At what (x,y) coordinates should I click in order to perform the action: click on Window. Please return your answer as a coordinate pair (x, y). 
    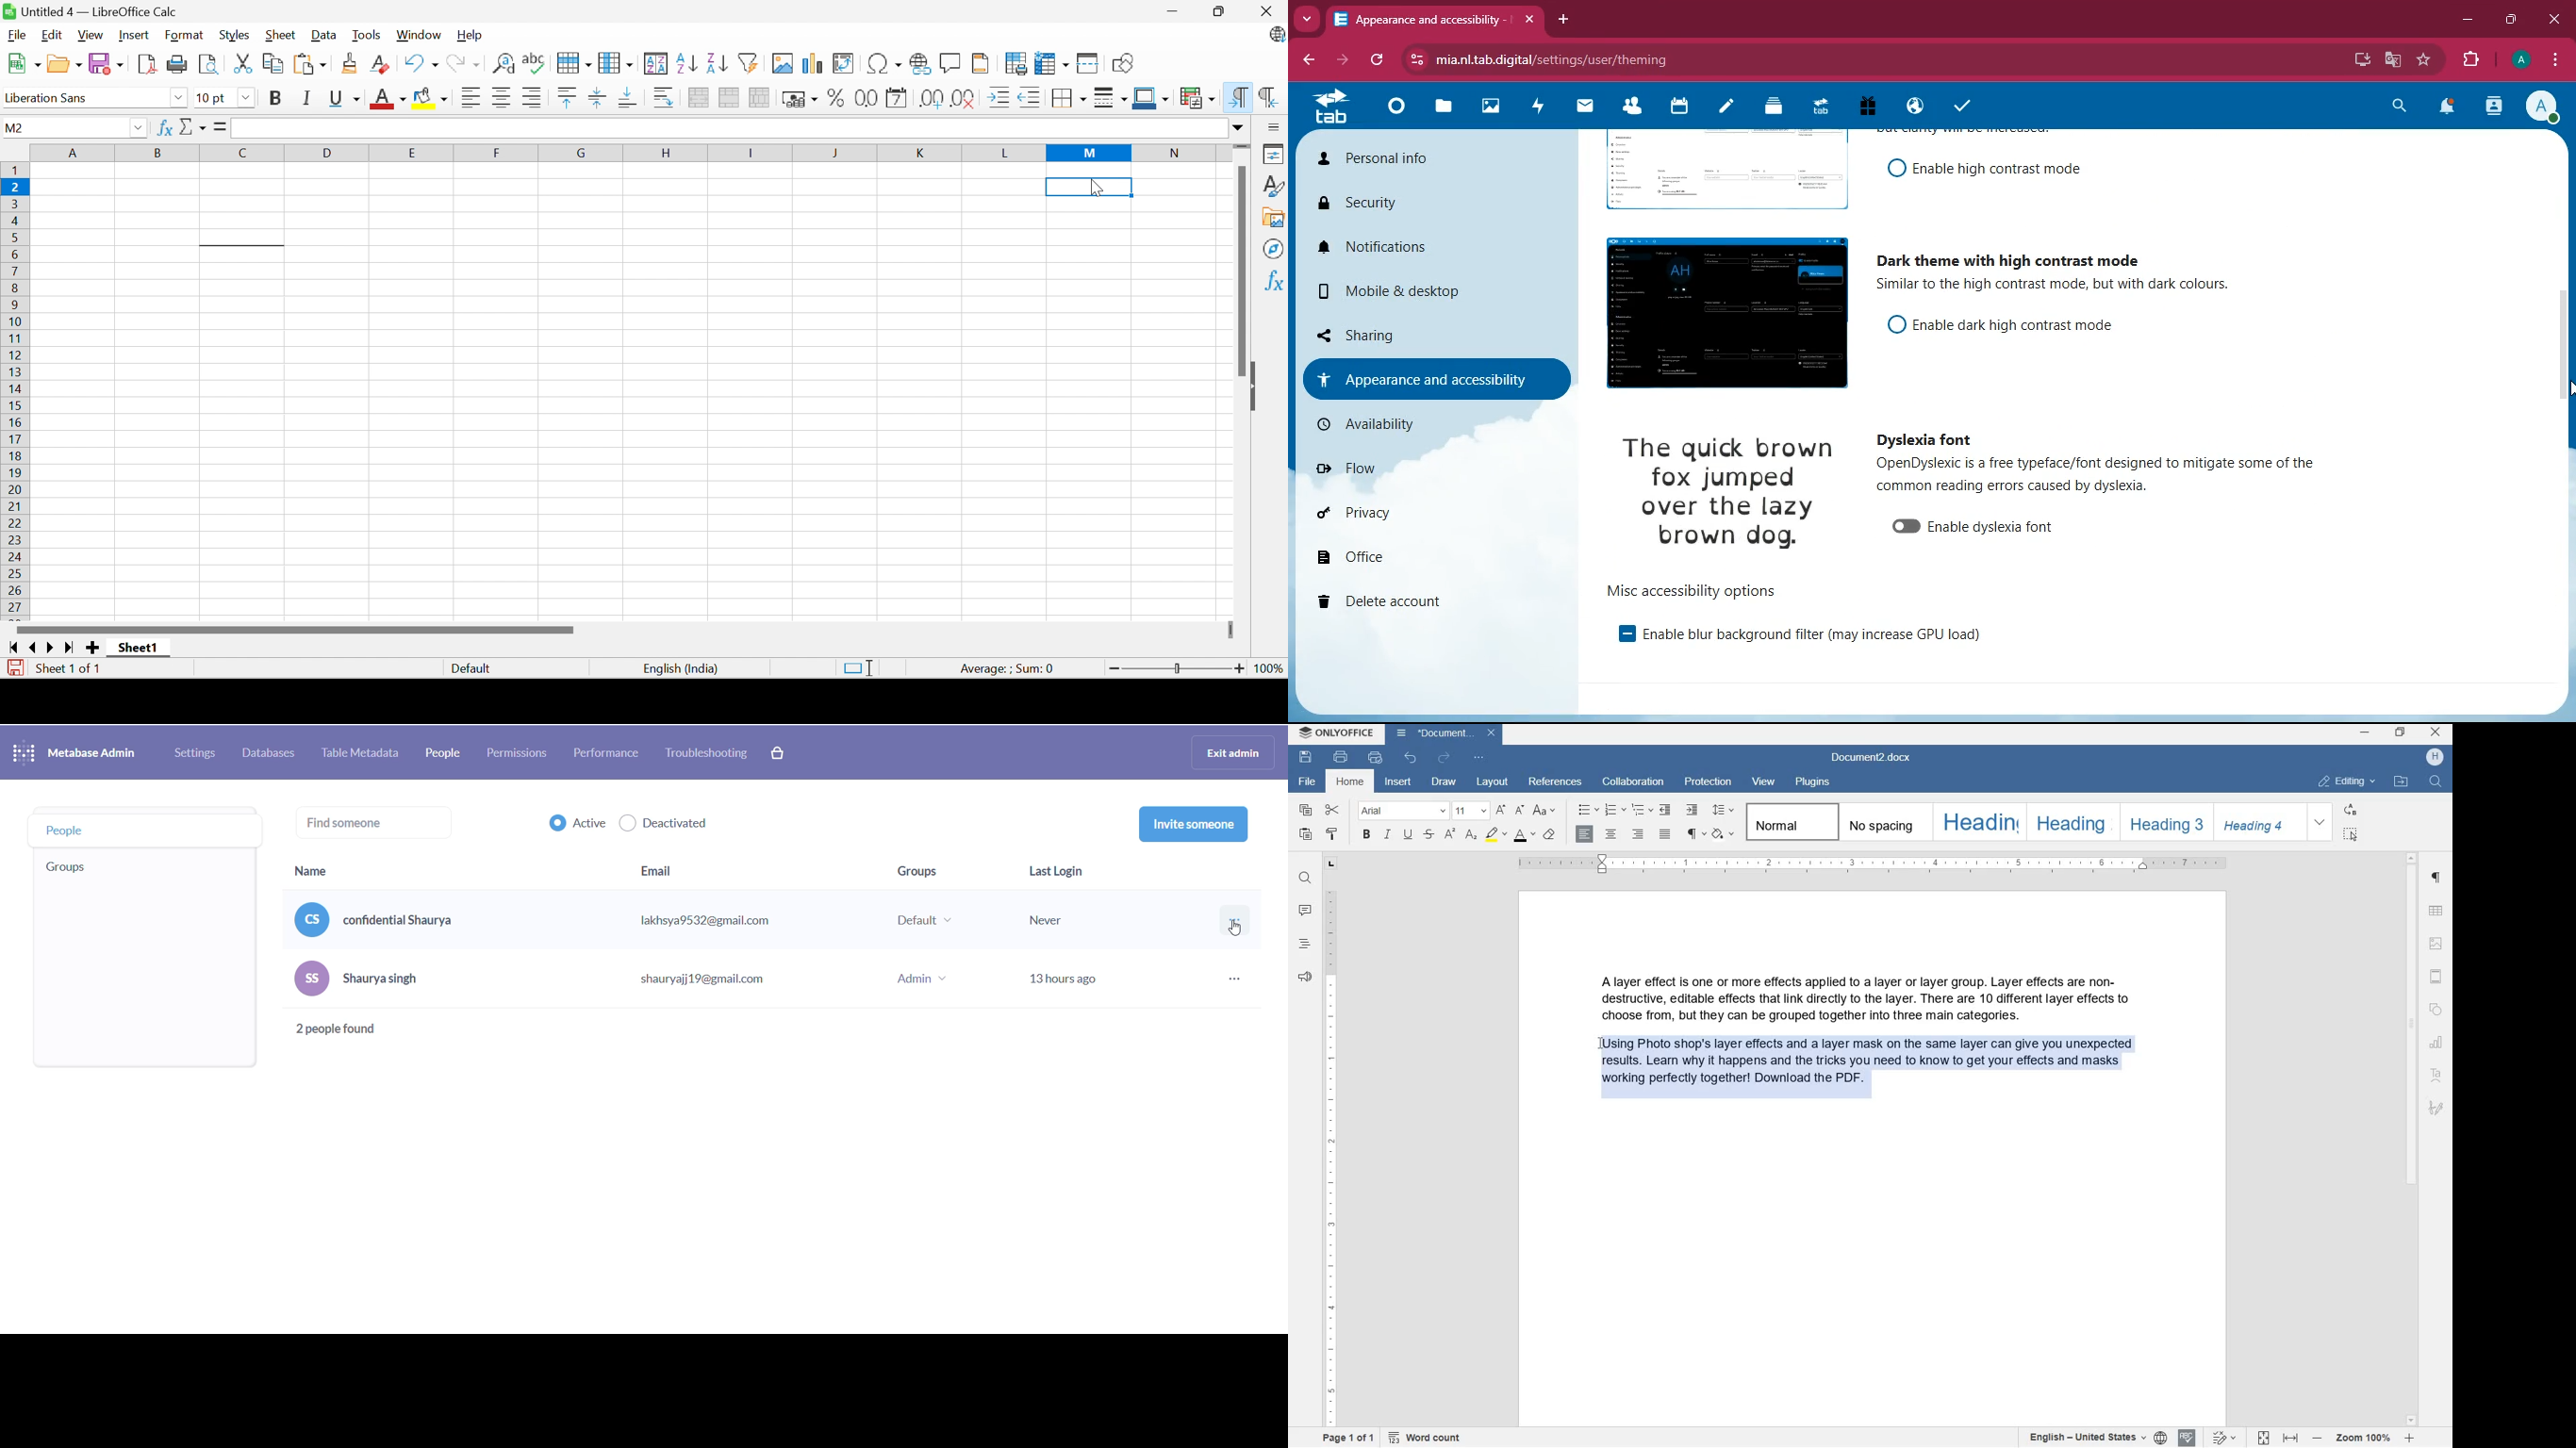
    Looking at the image, I should click on (419, 34).